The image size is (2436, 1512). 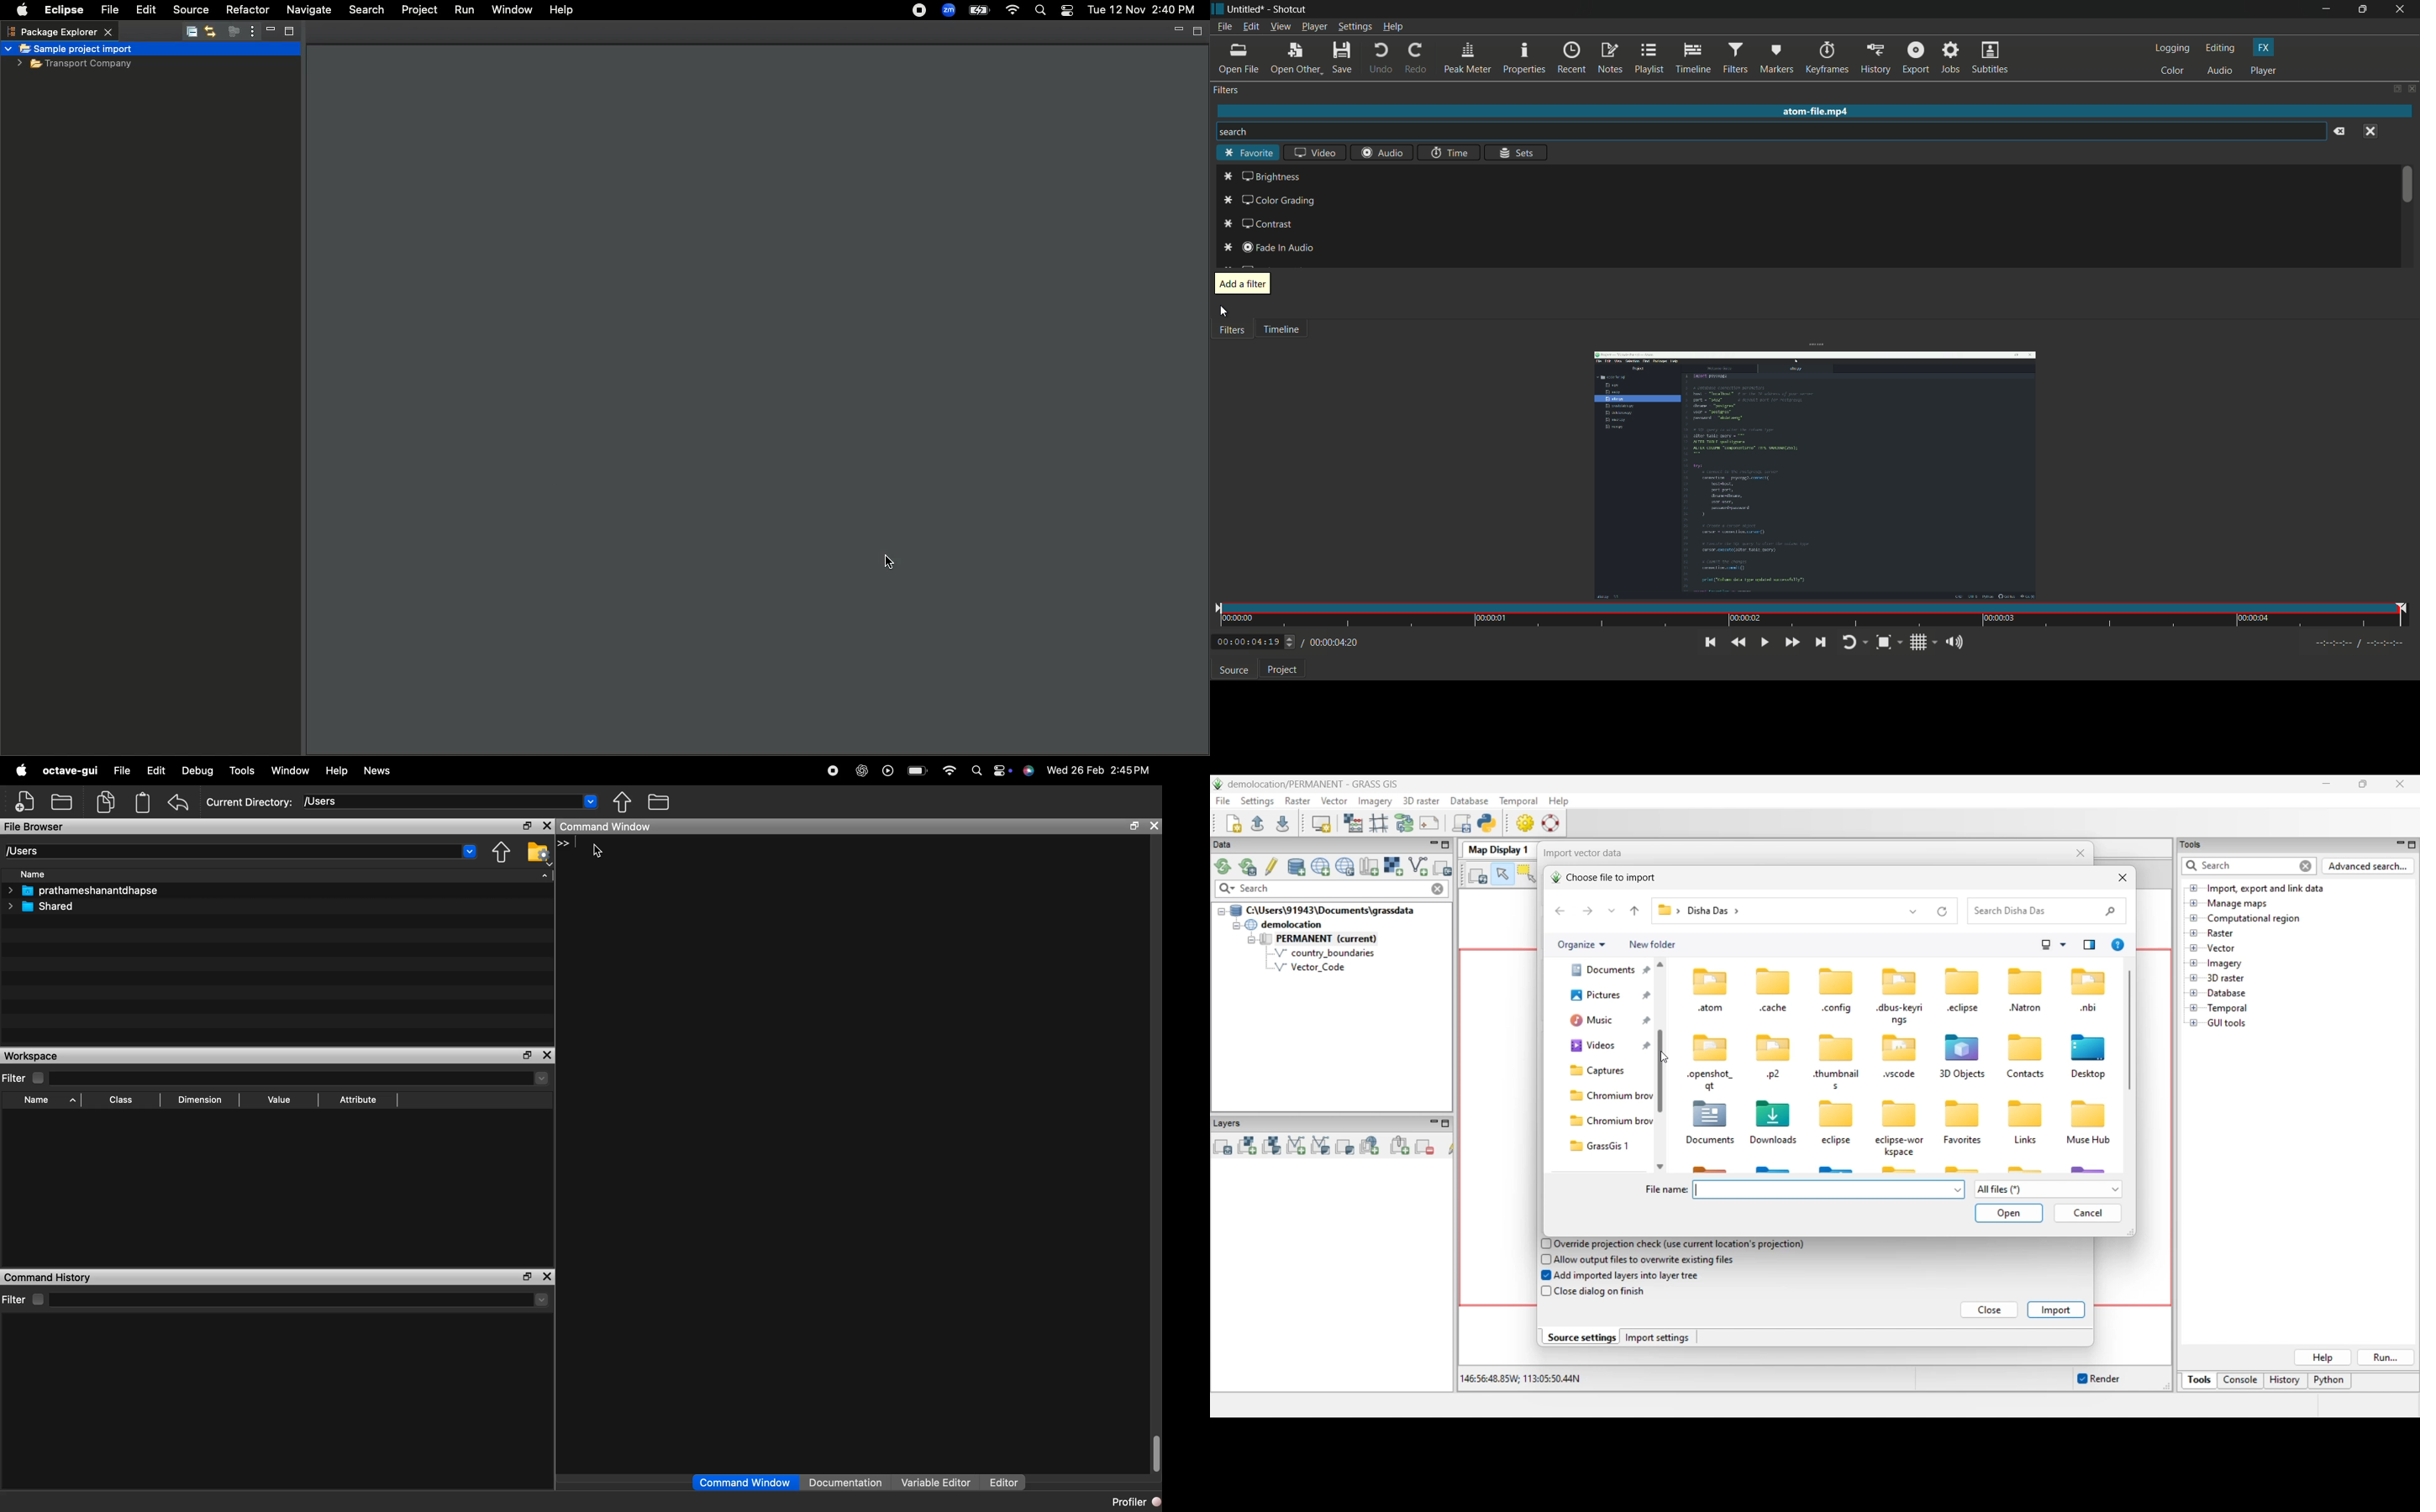 I want to click on color, so click(x=2173, y=72).